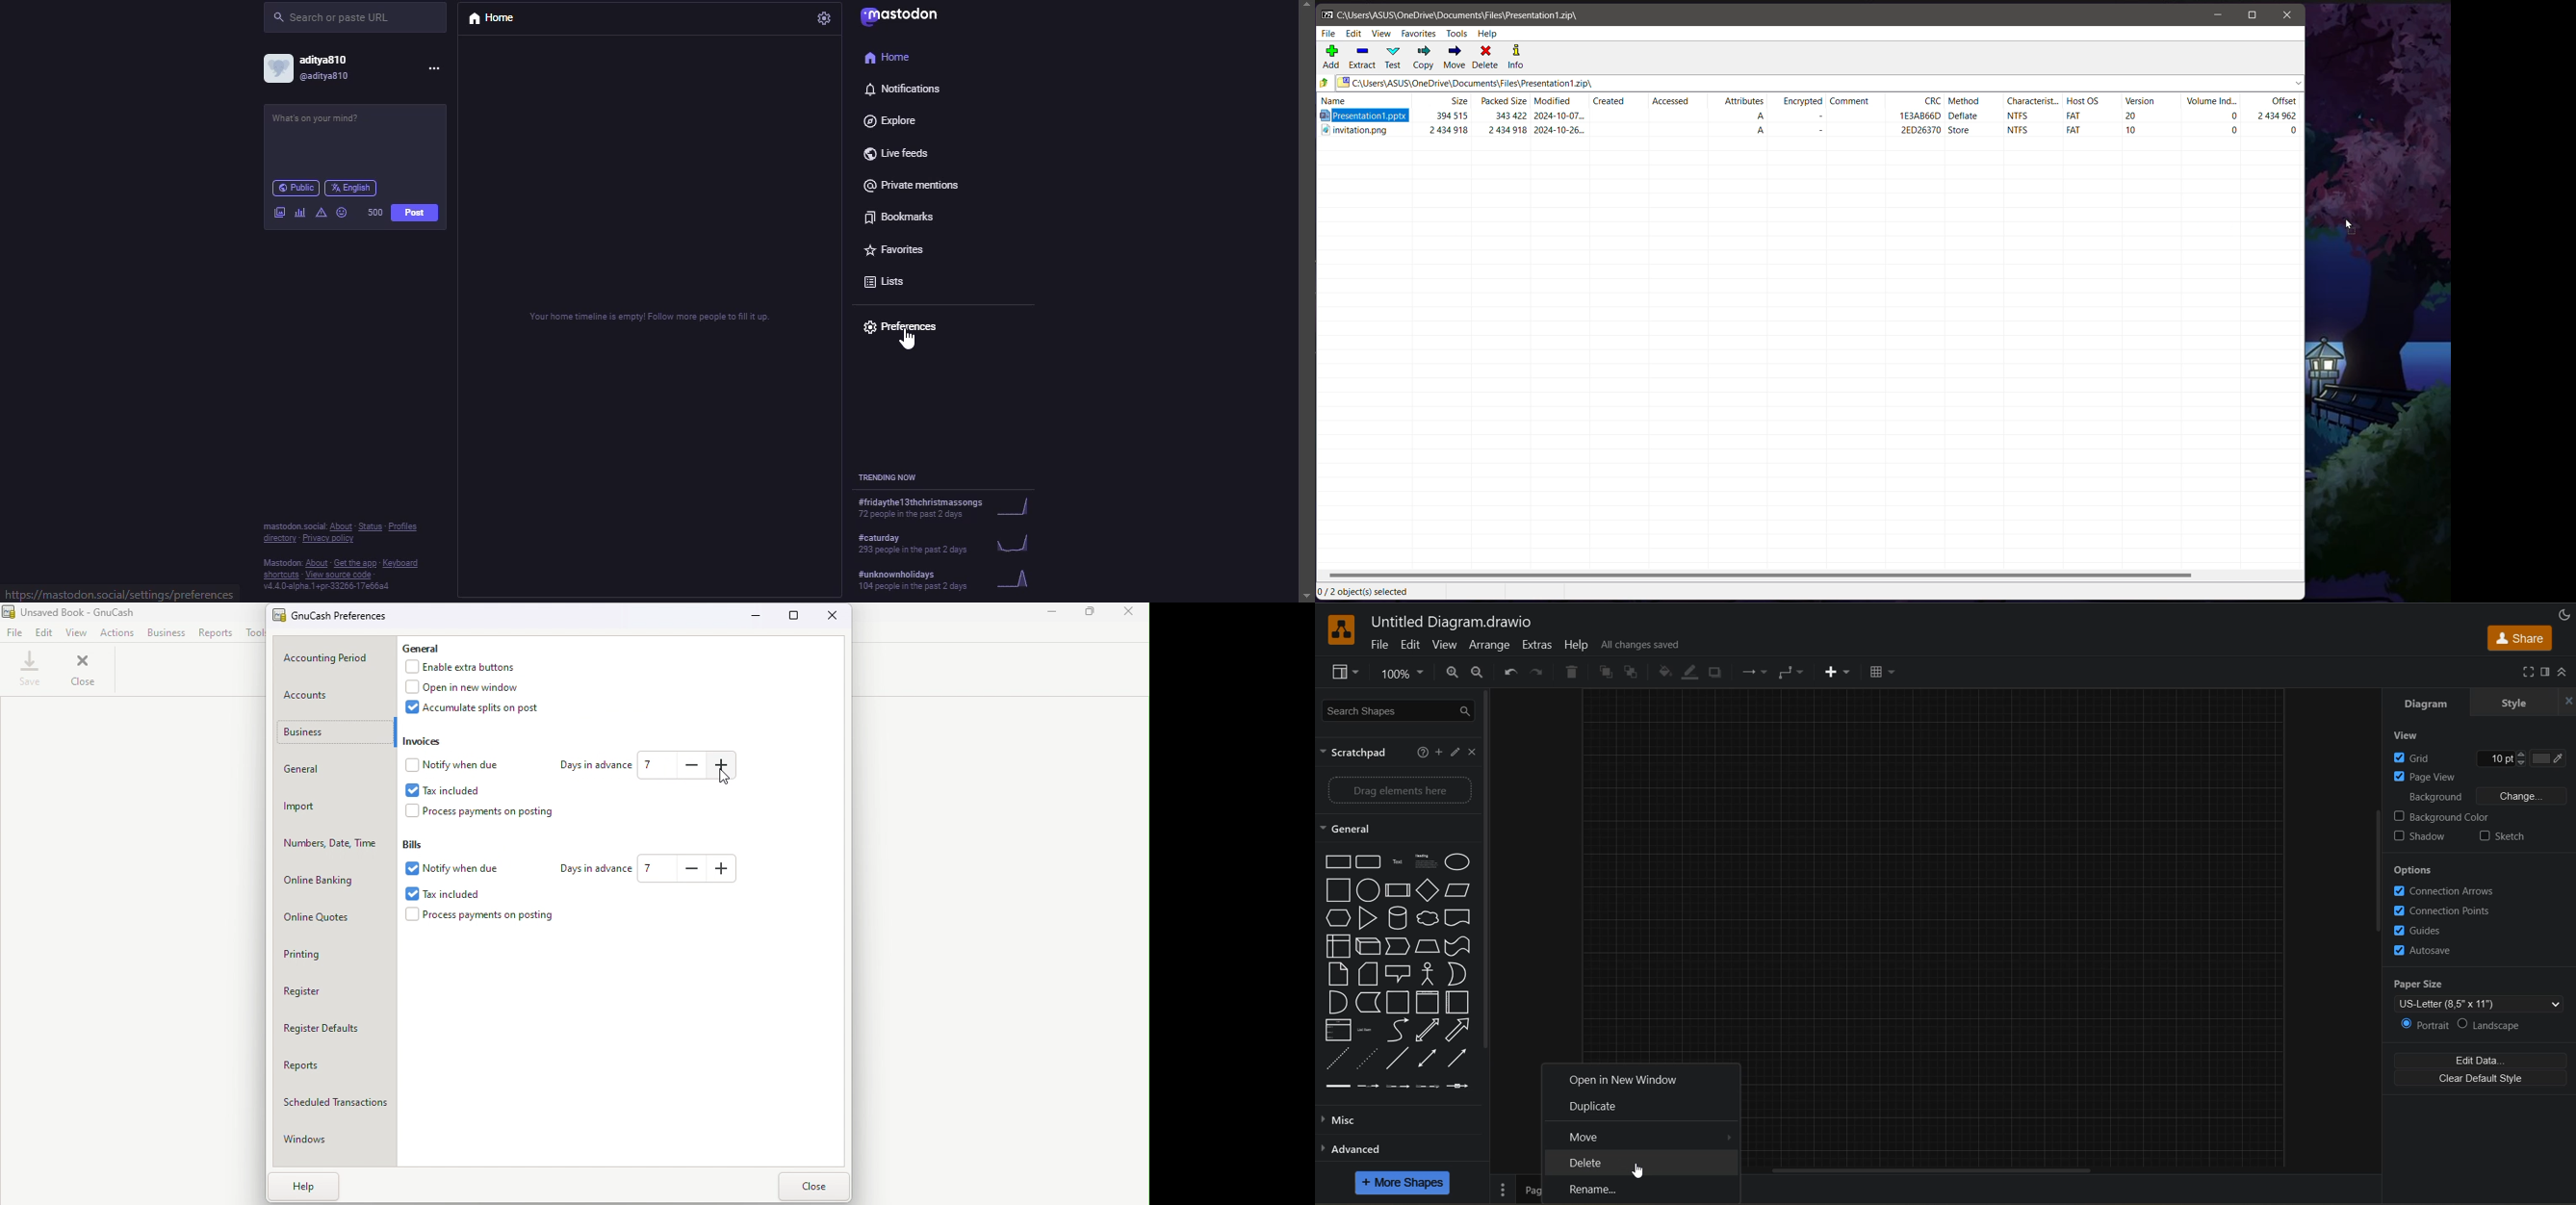 This screenshot has height=1232, width=2576. Describe the element at coordinates (906, 327) in the screenshot. I see `preferences` at that location.